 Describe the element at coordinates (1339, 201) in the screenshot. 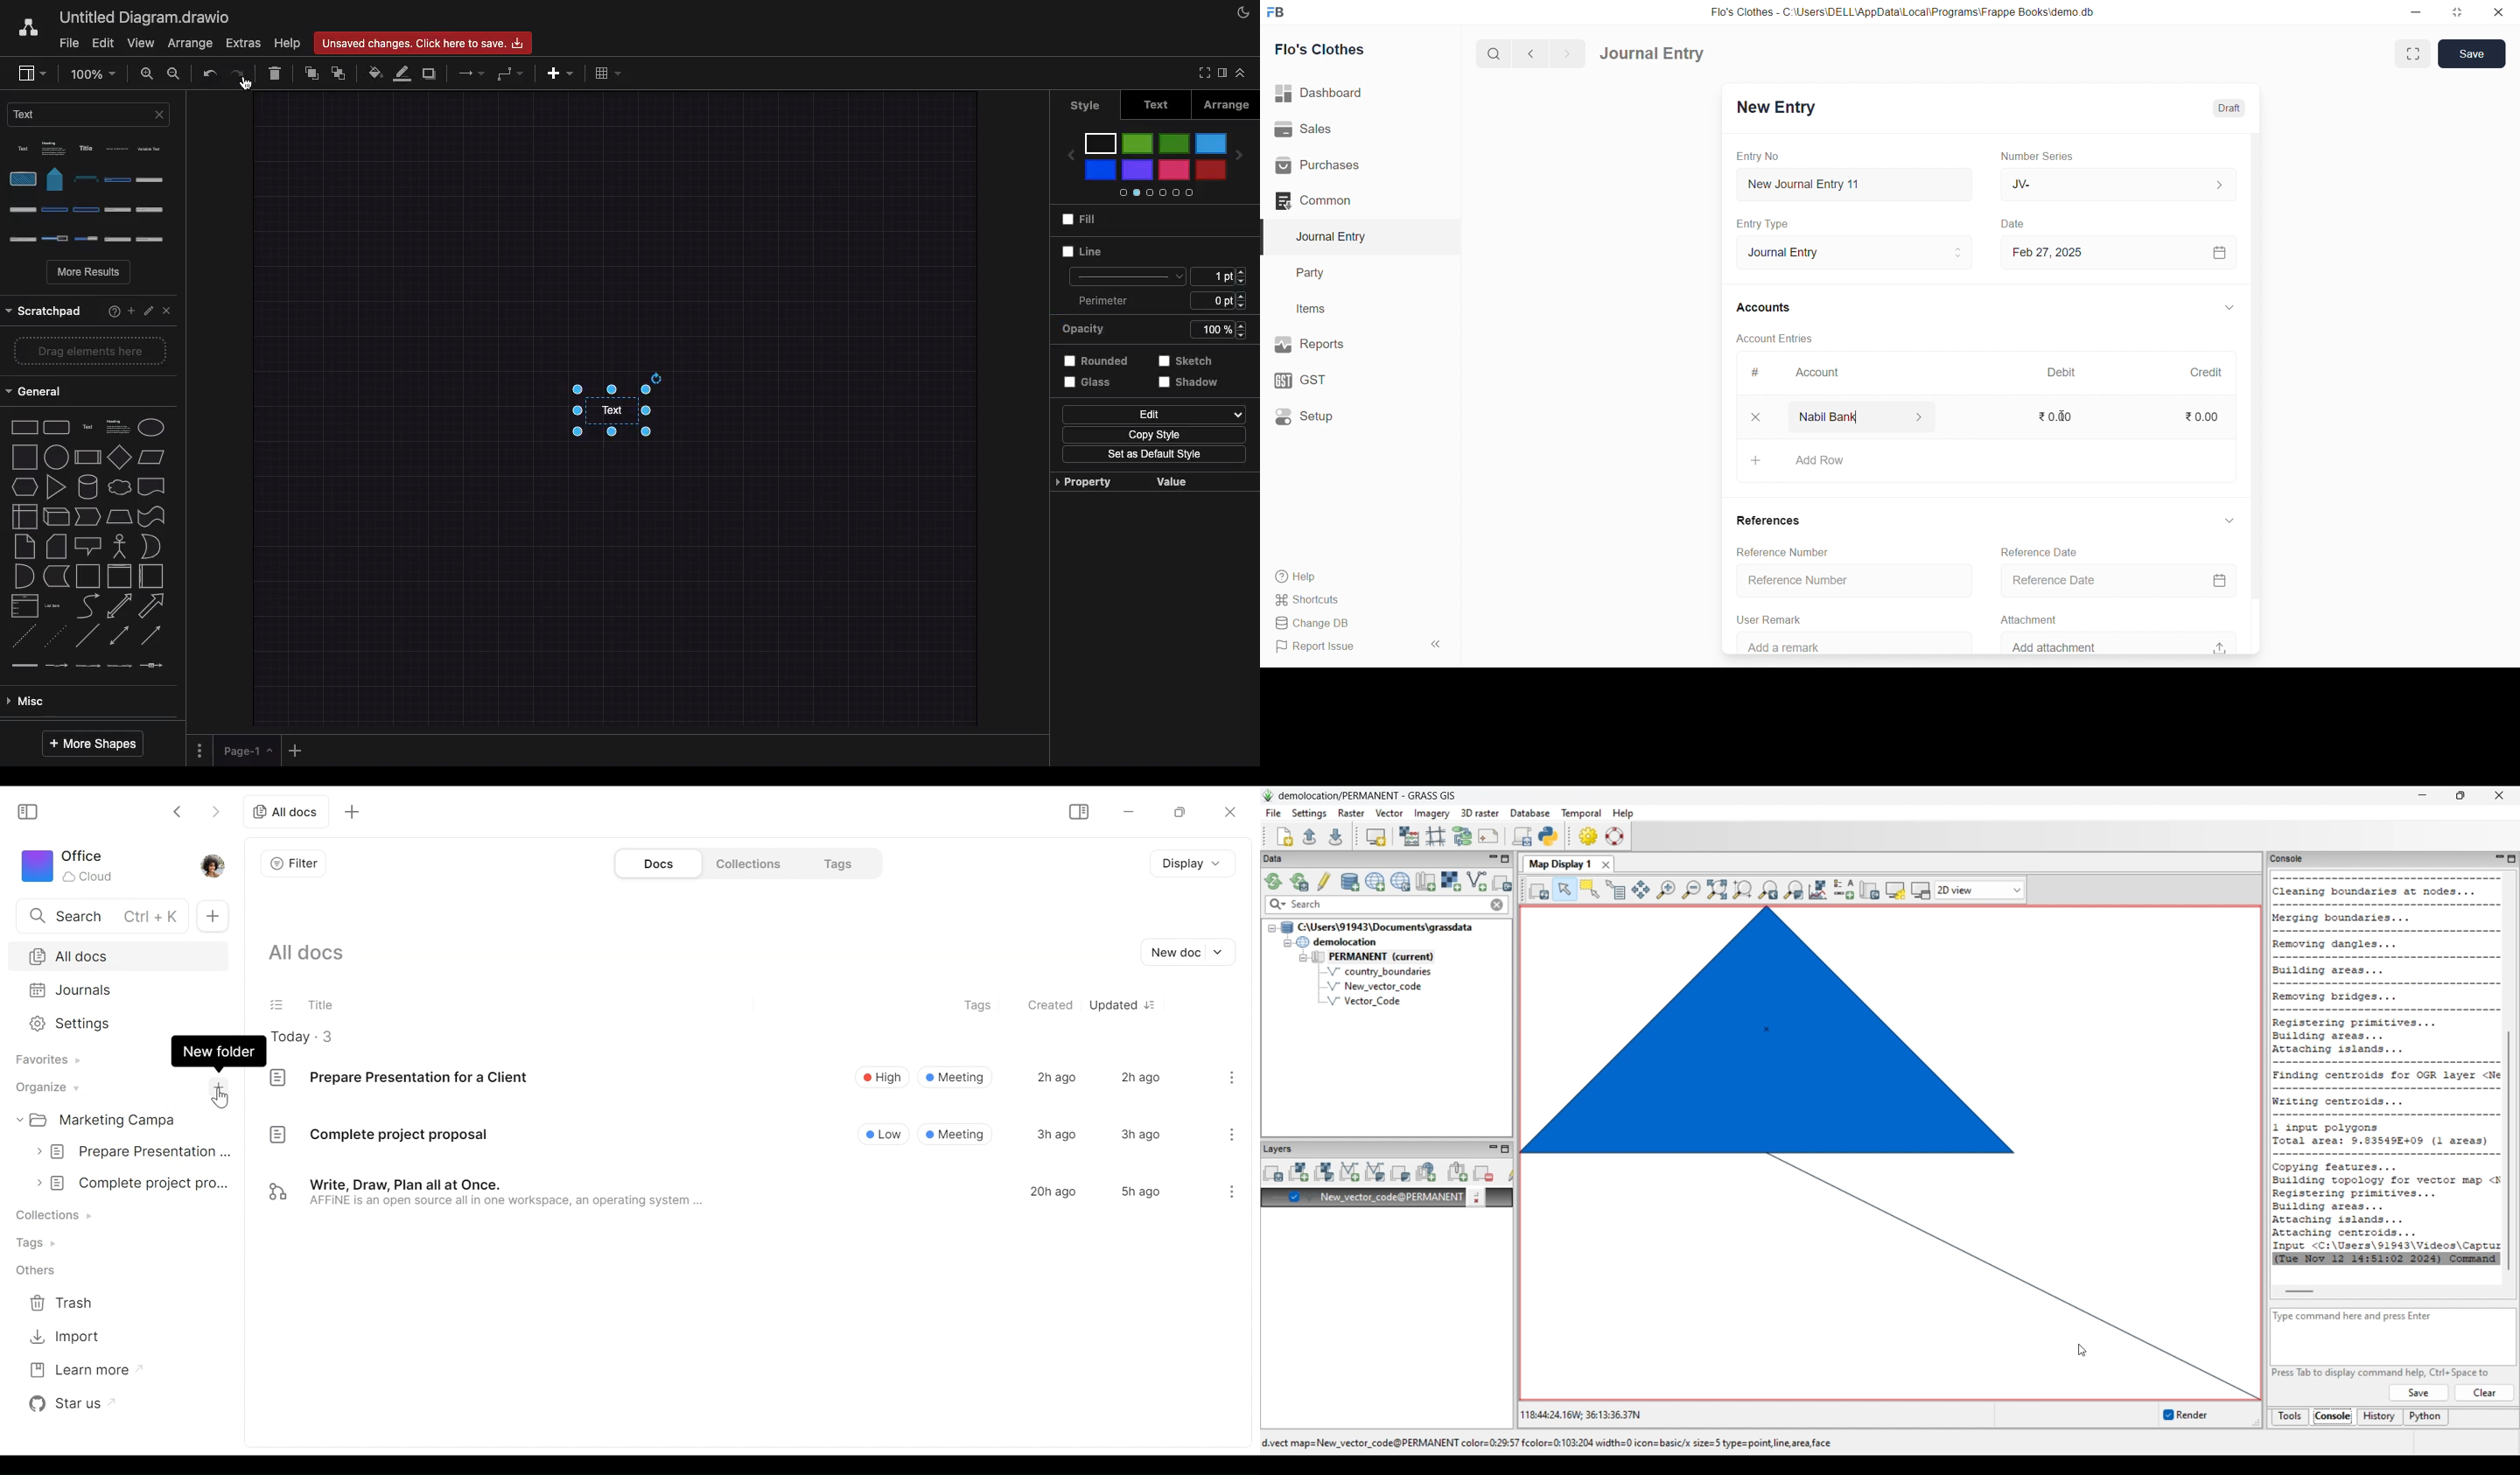

I see `Common` at that location.